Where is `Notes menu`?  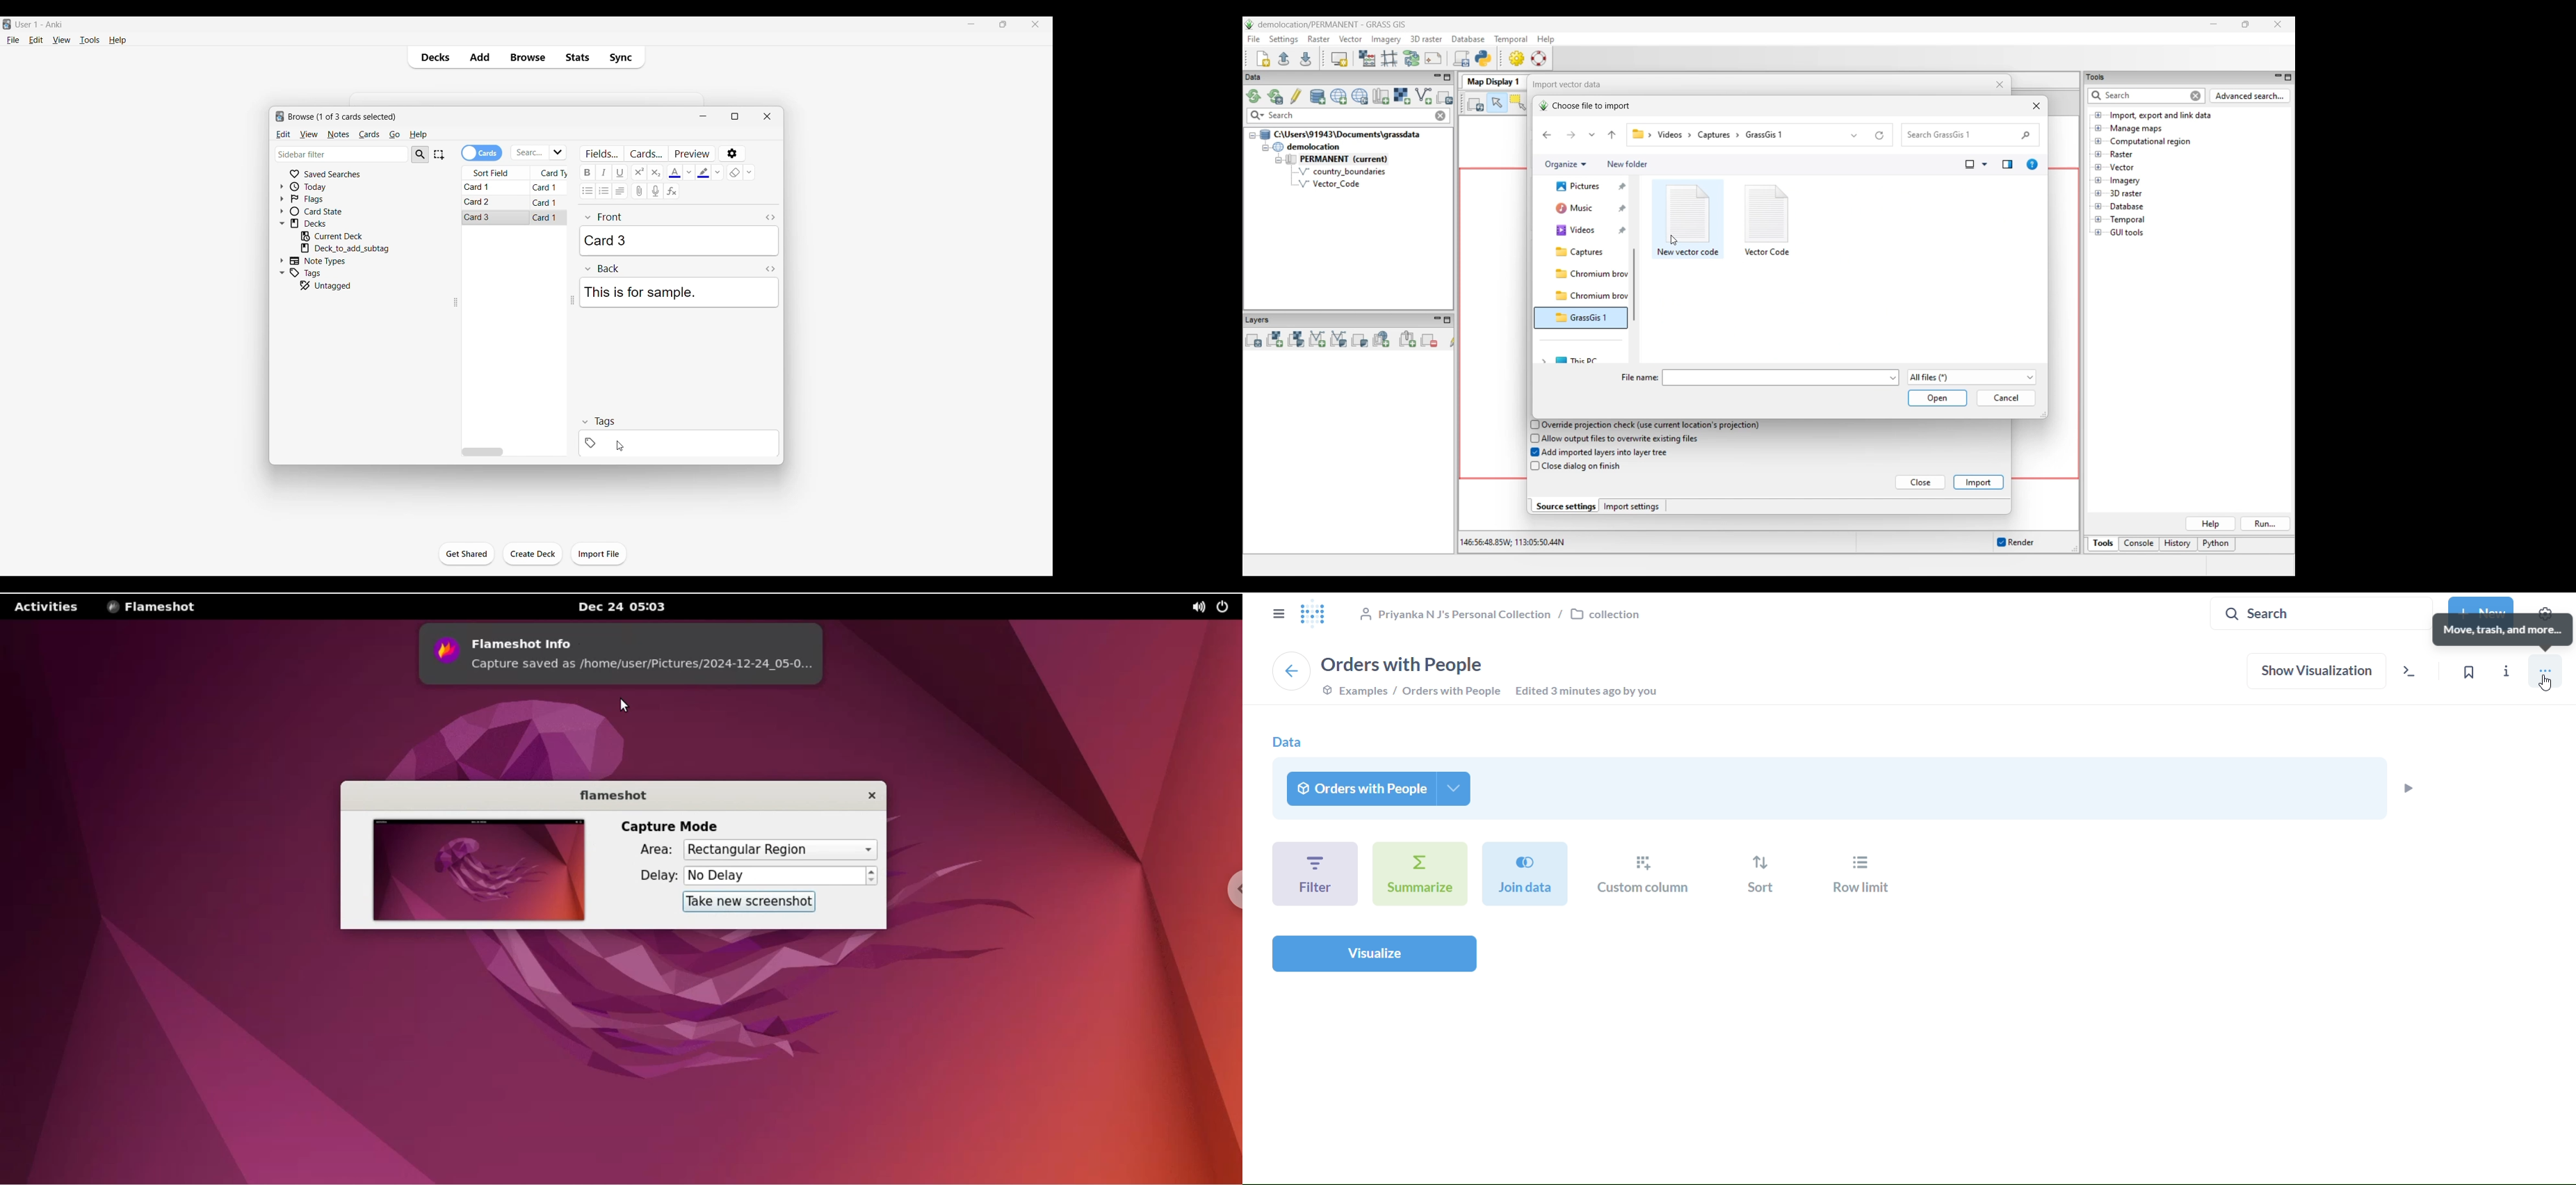
Notes menu is located at coordinates (338, 135).